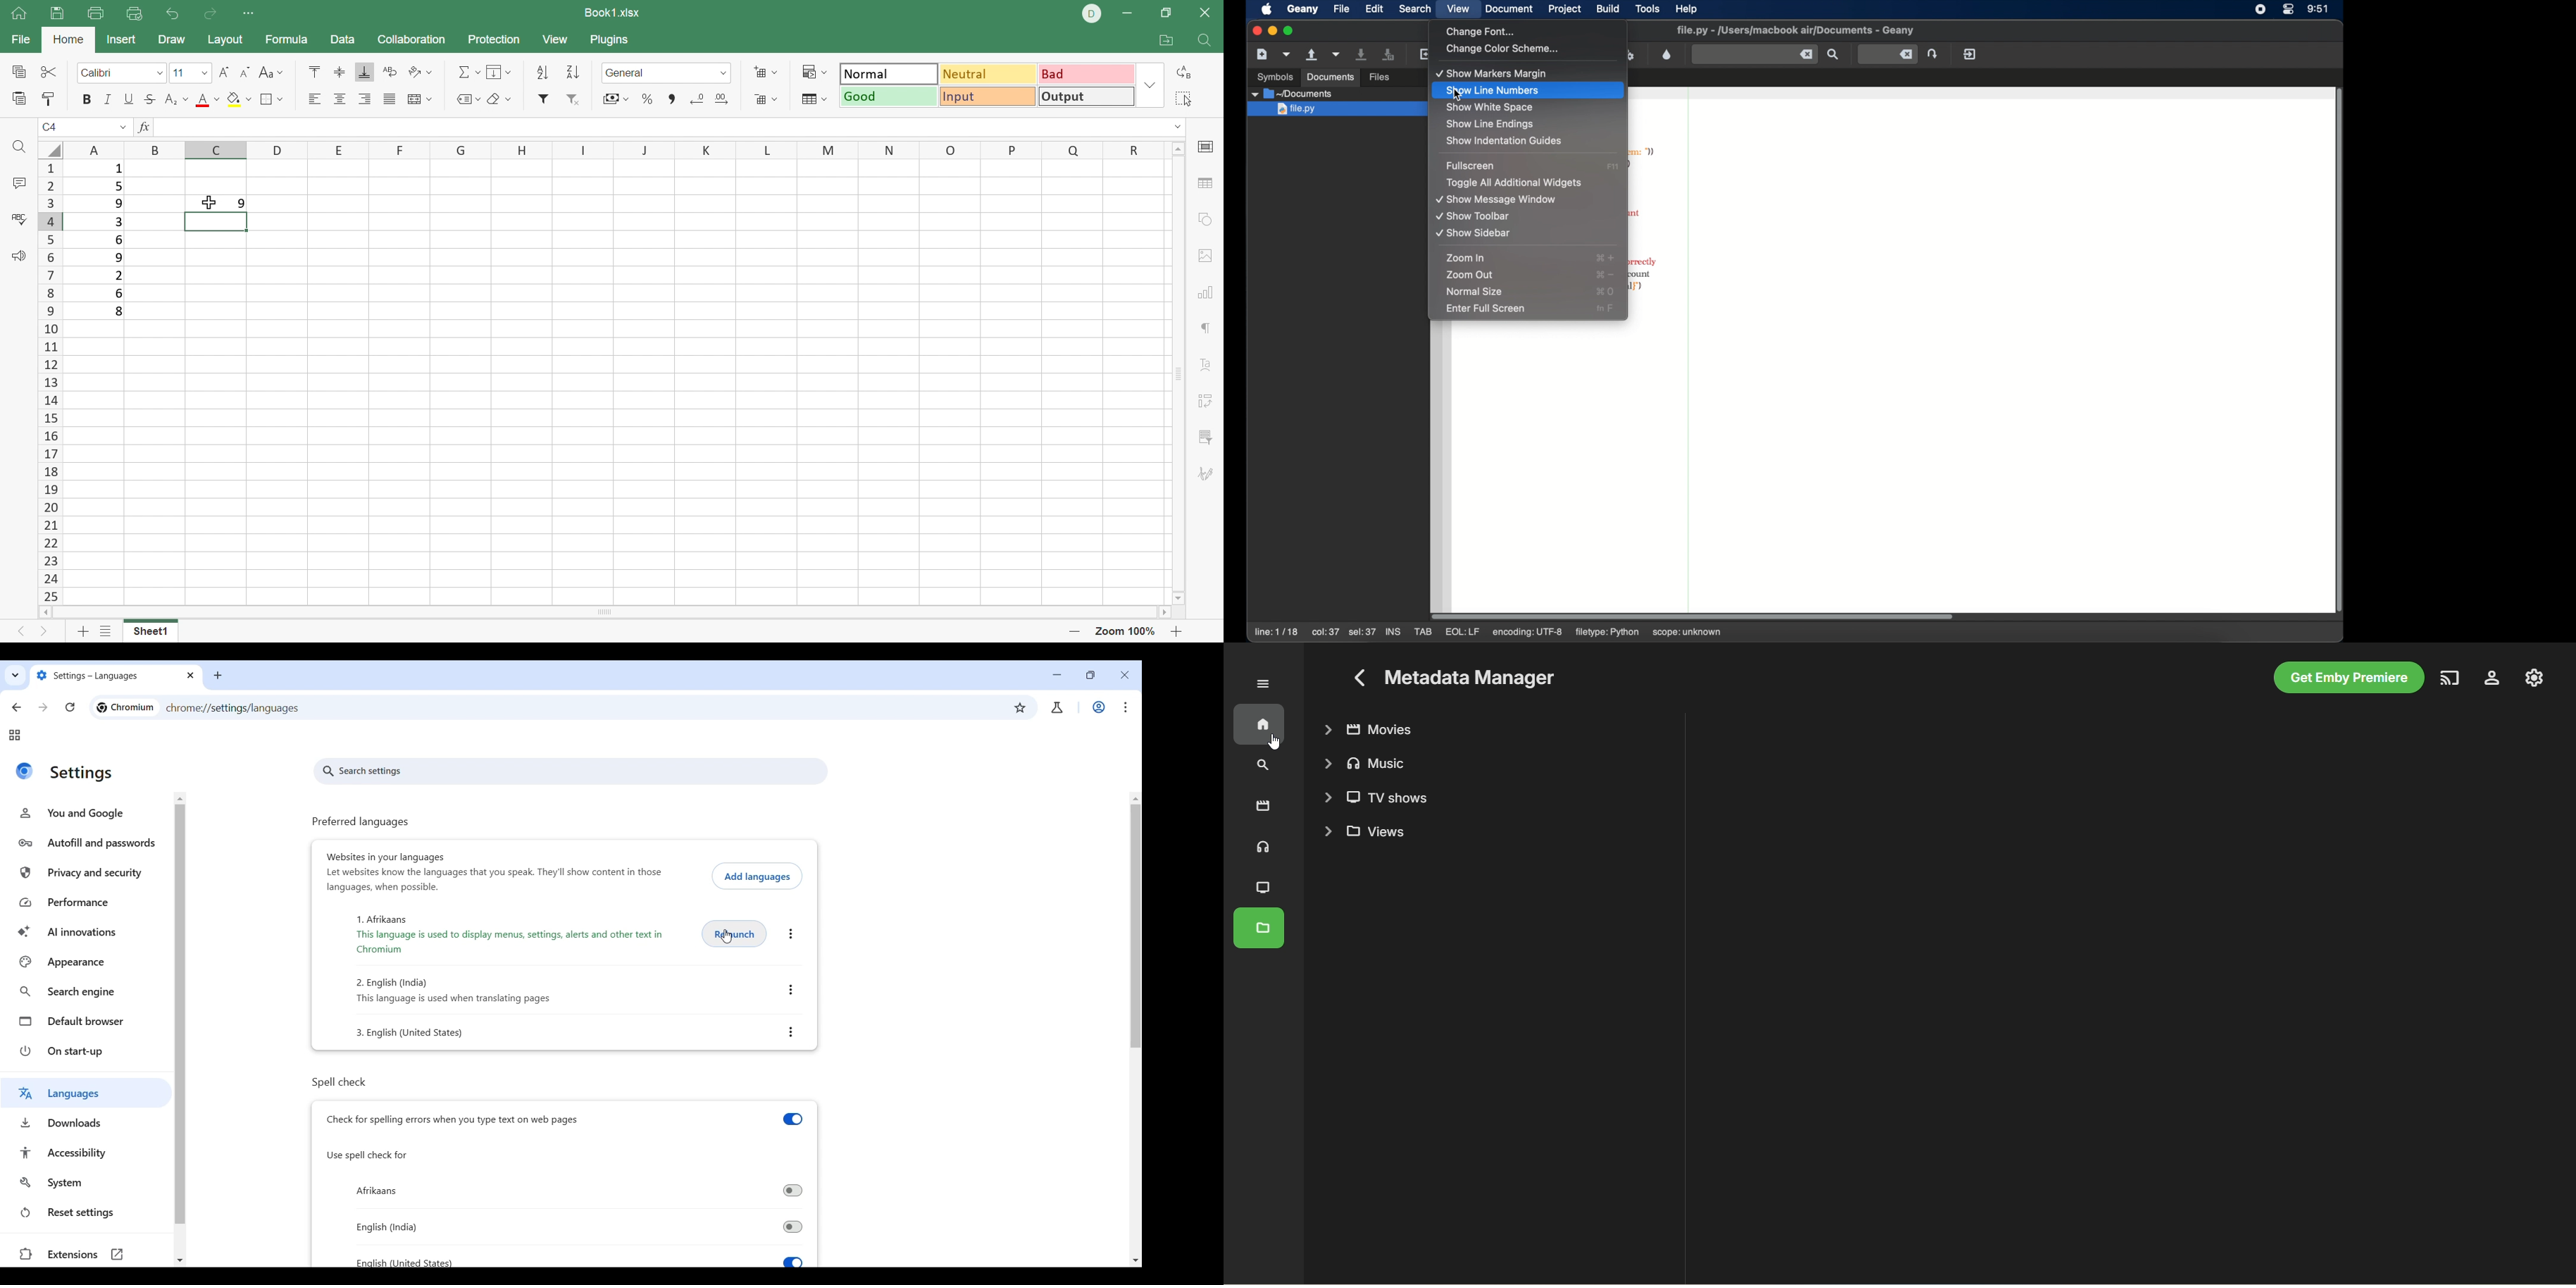 The image size is (2576, 1288). What do you see at coordinates (389, 101) in the screenshot?
I see `Justified` at bounding box center [389, 101].